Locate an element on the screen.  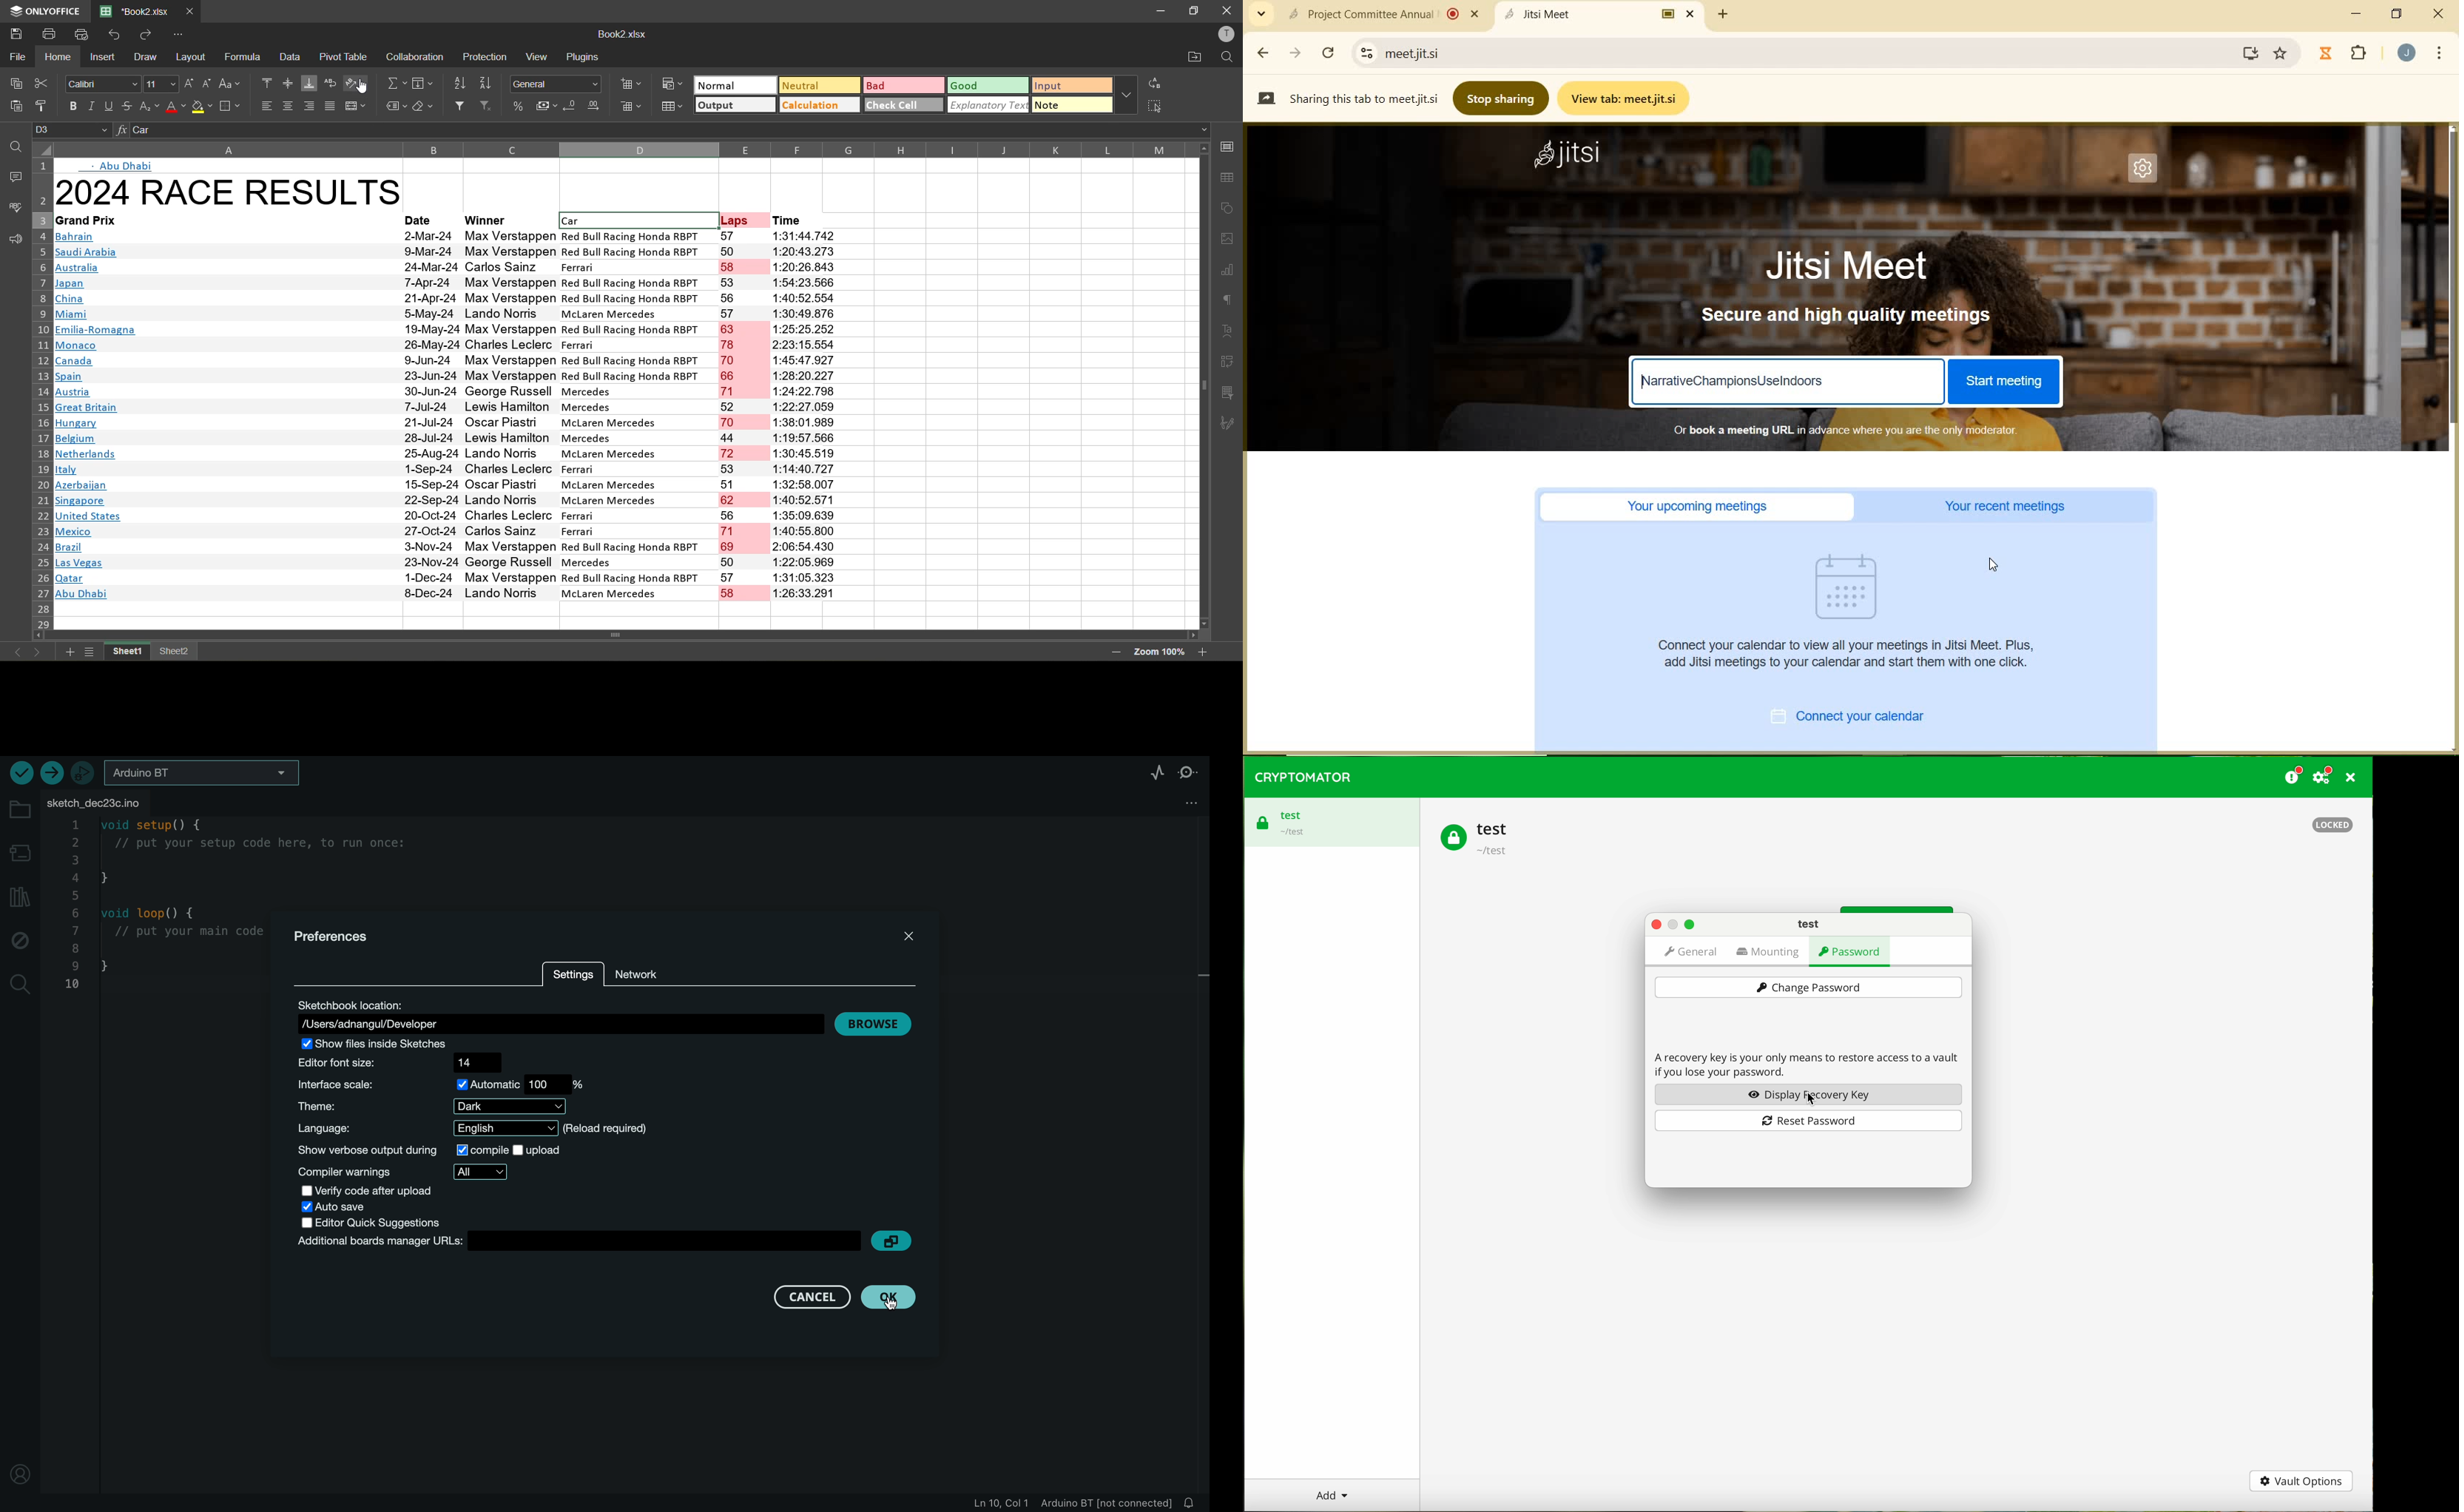
scrollbar is located at coordinates (2452, 437).